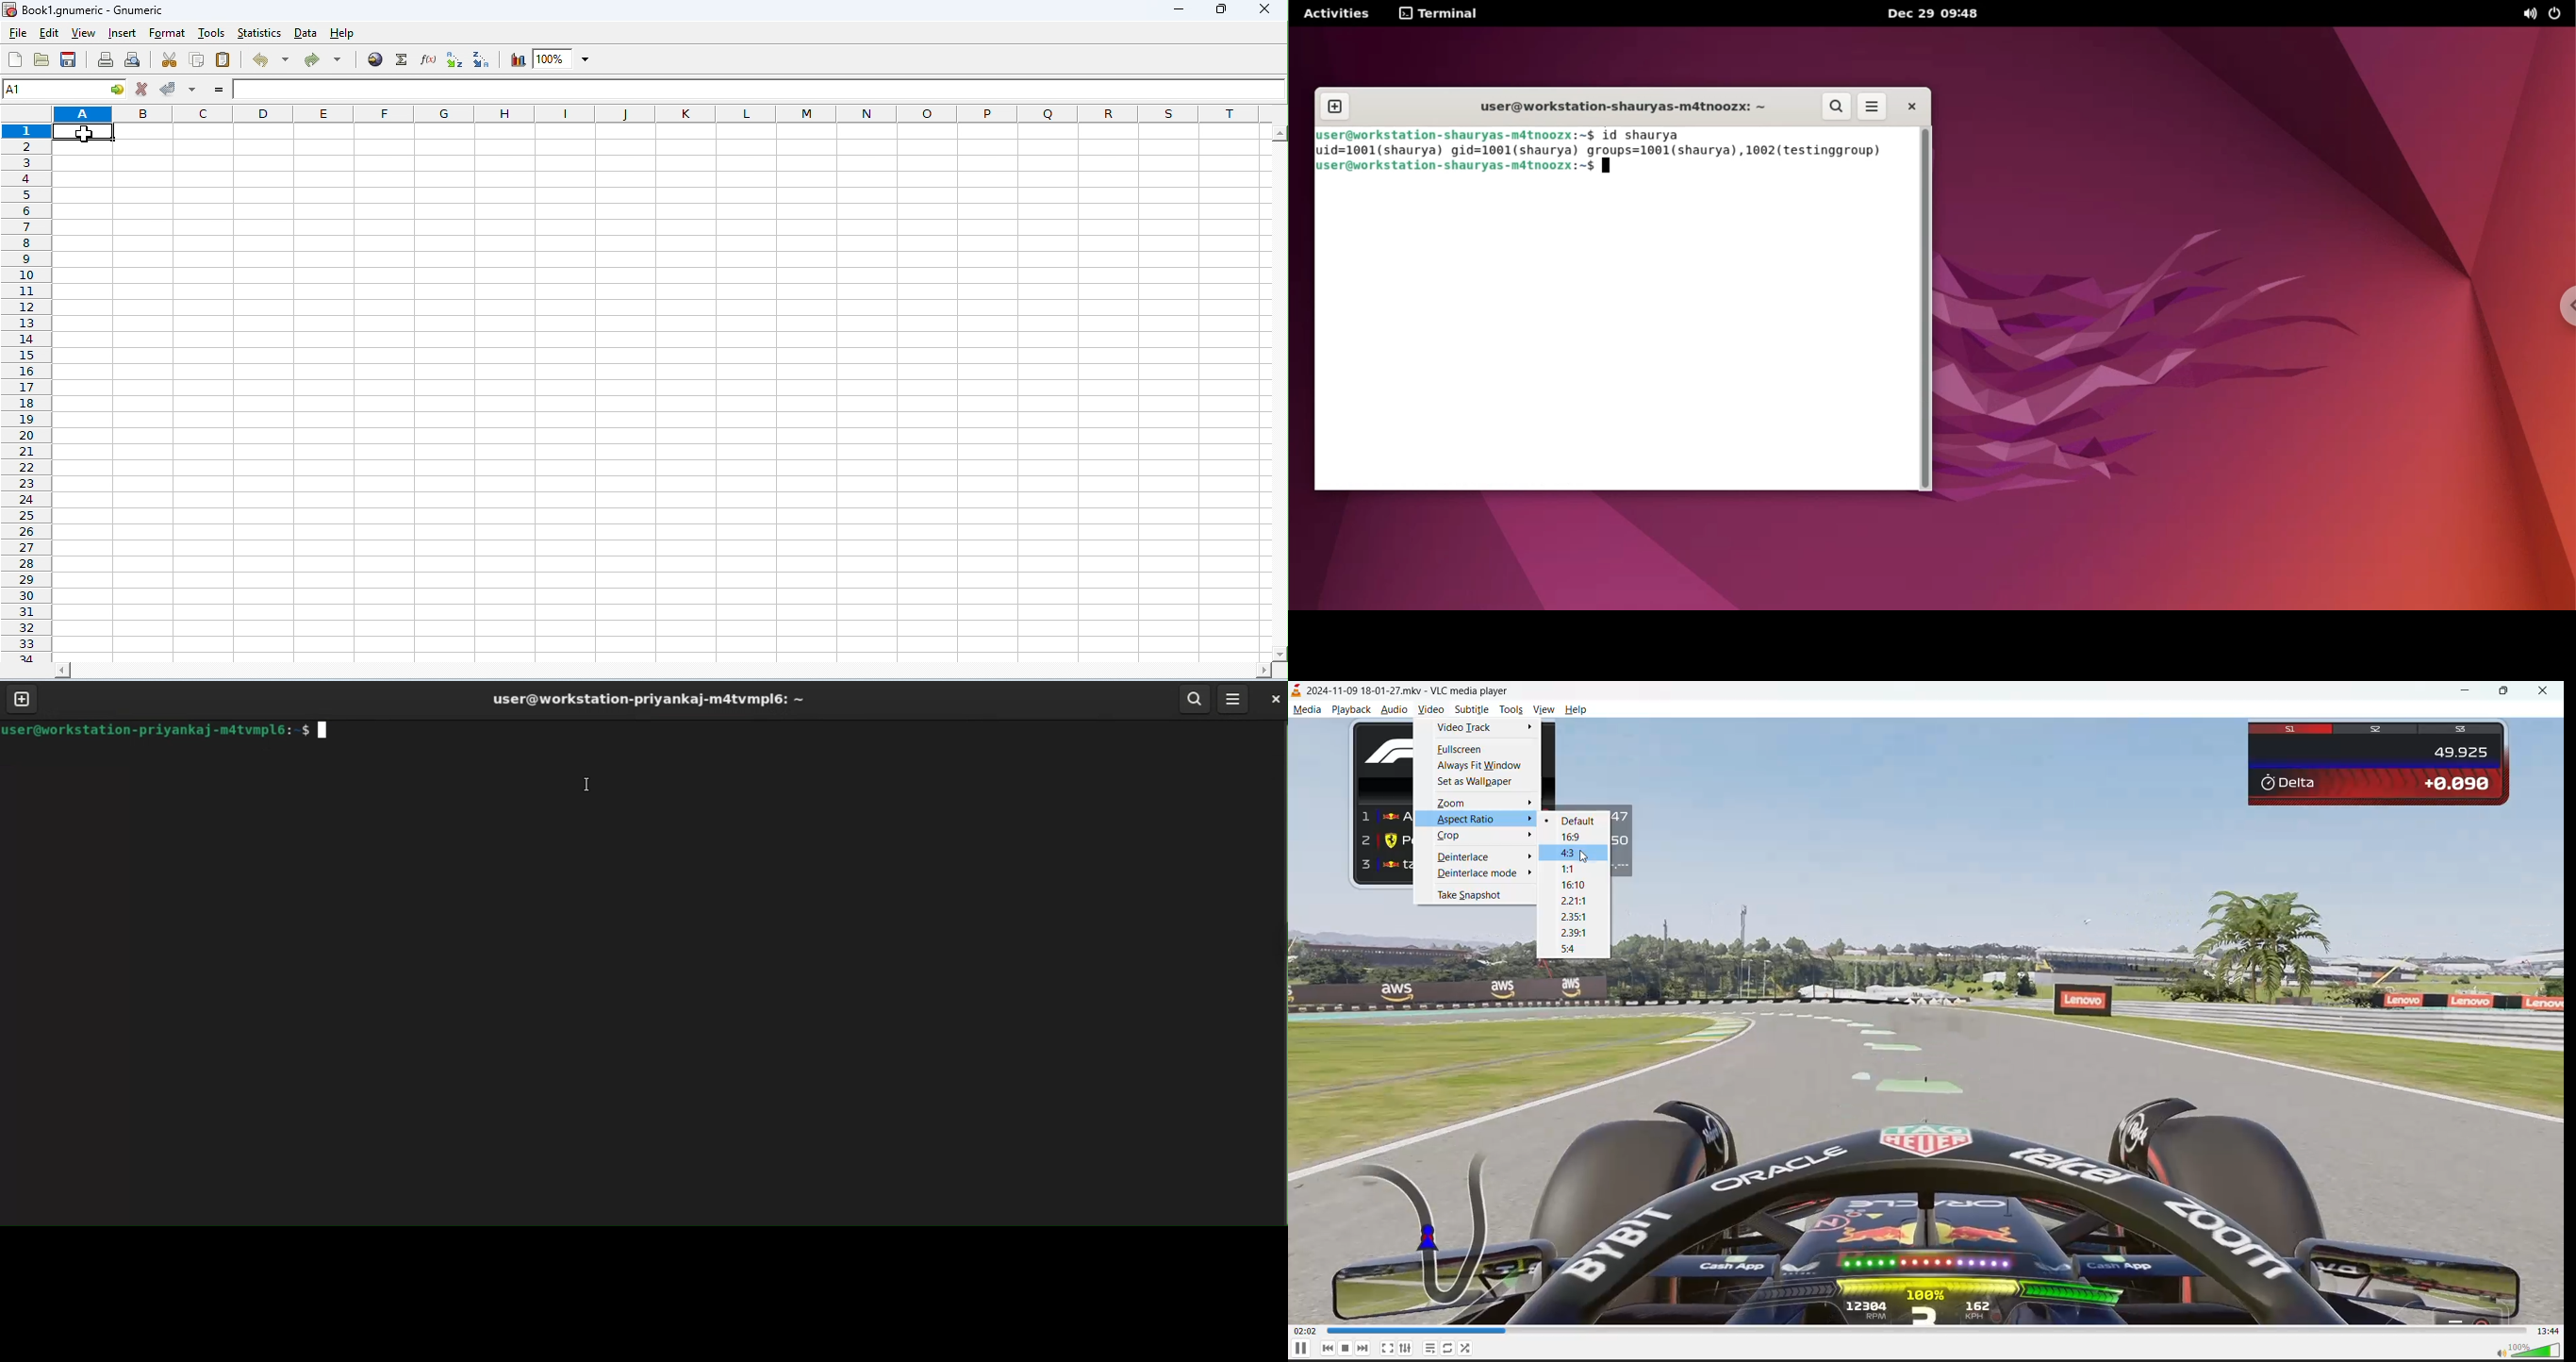 The width and height of the screenshot is (2576, 1372). Describe the element at coordinates (1462, 819) in the screenshot. I see `aspect ratio` at that location.